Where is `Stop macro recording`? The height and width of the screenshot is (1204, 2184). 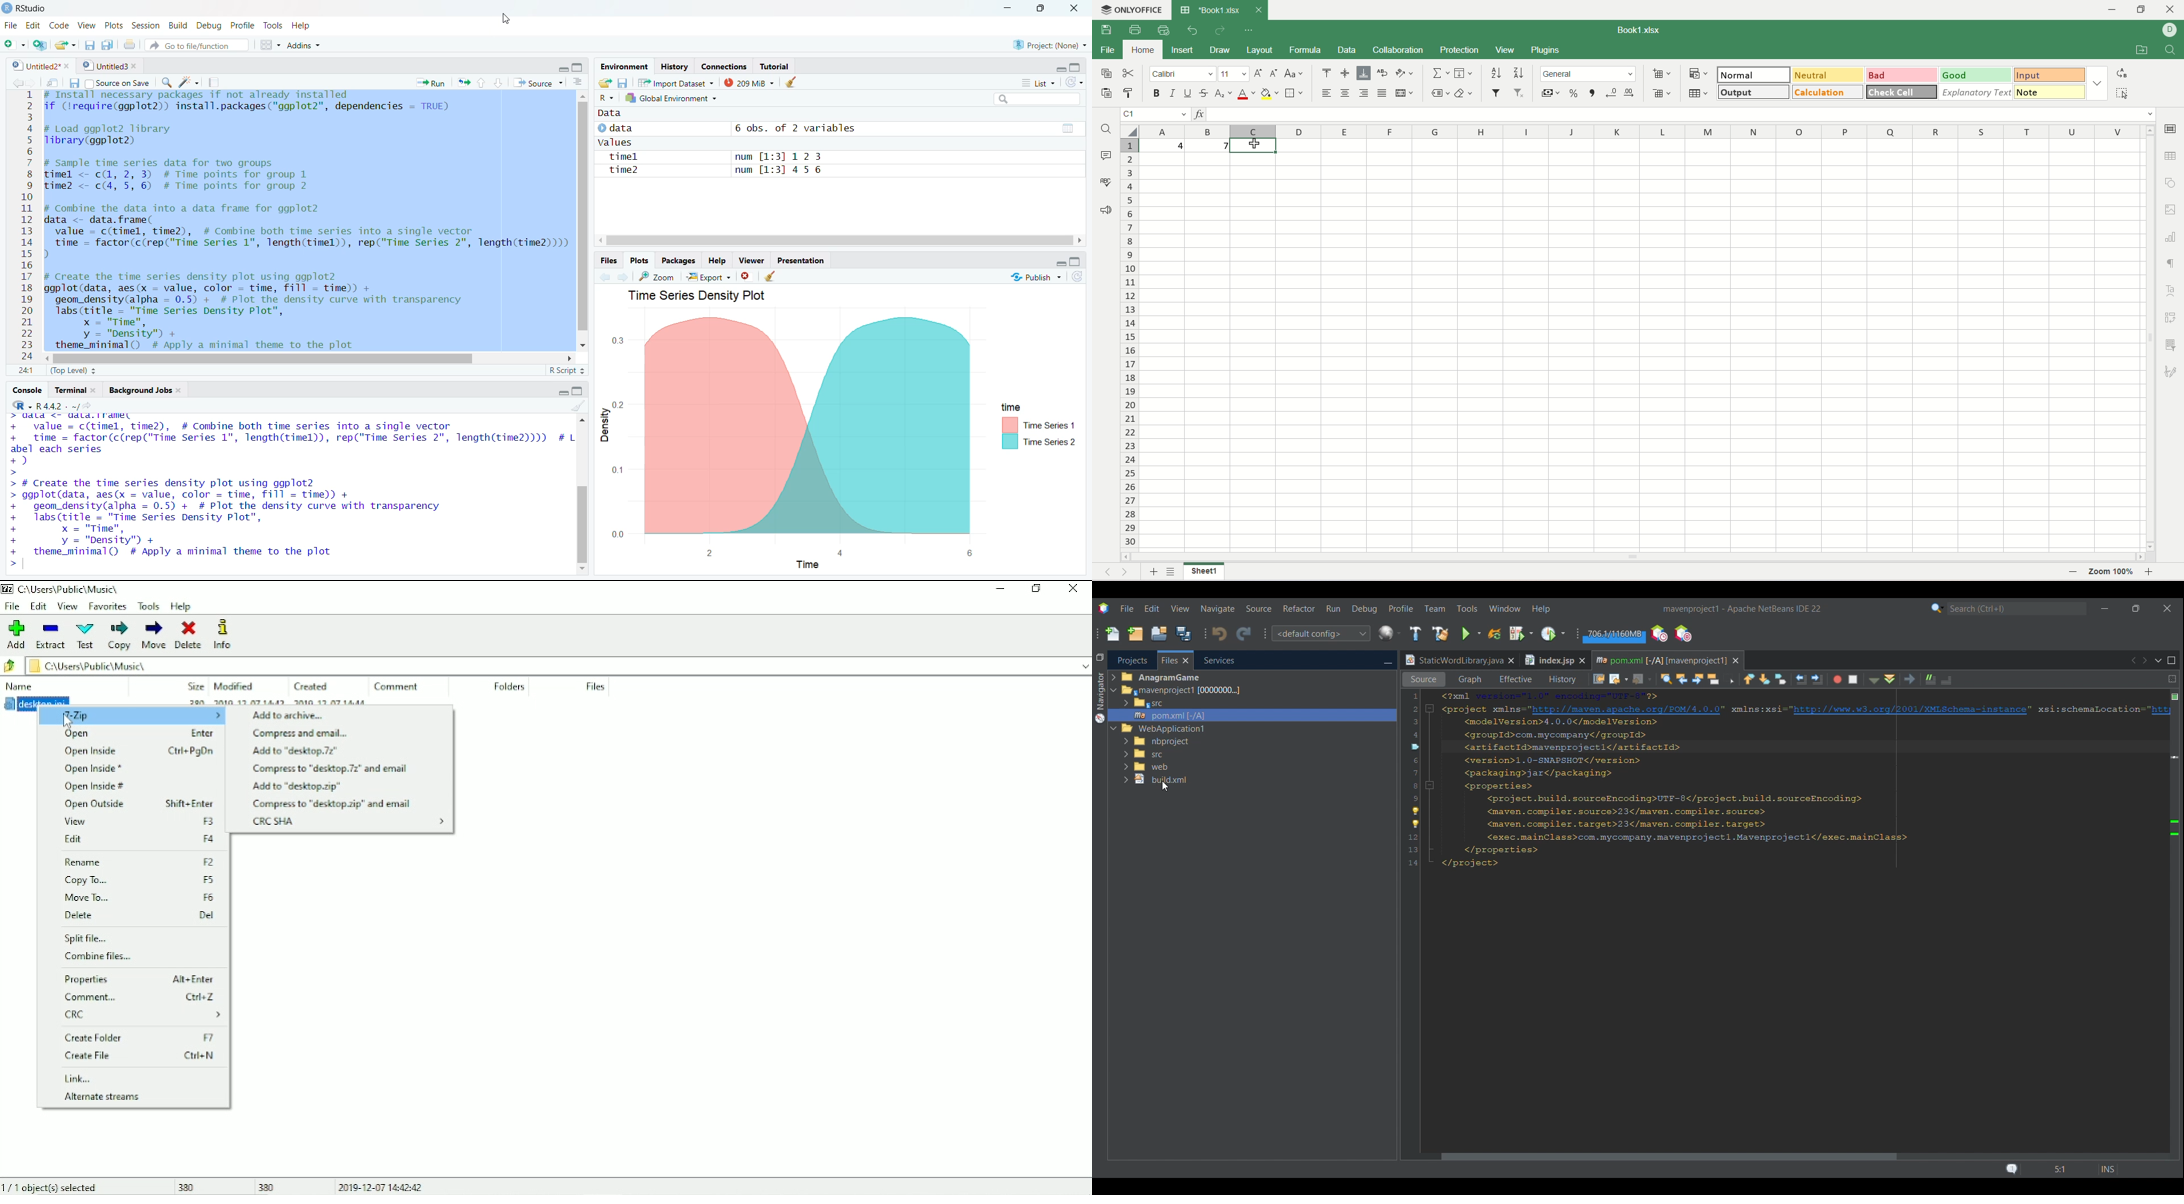
Stop macro recording is located at coordinates (1856, 679).